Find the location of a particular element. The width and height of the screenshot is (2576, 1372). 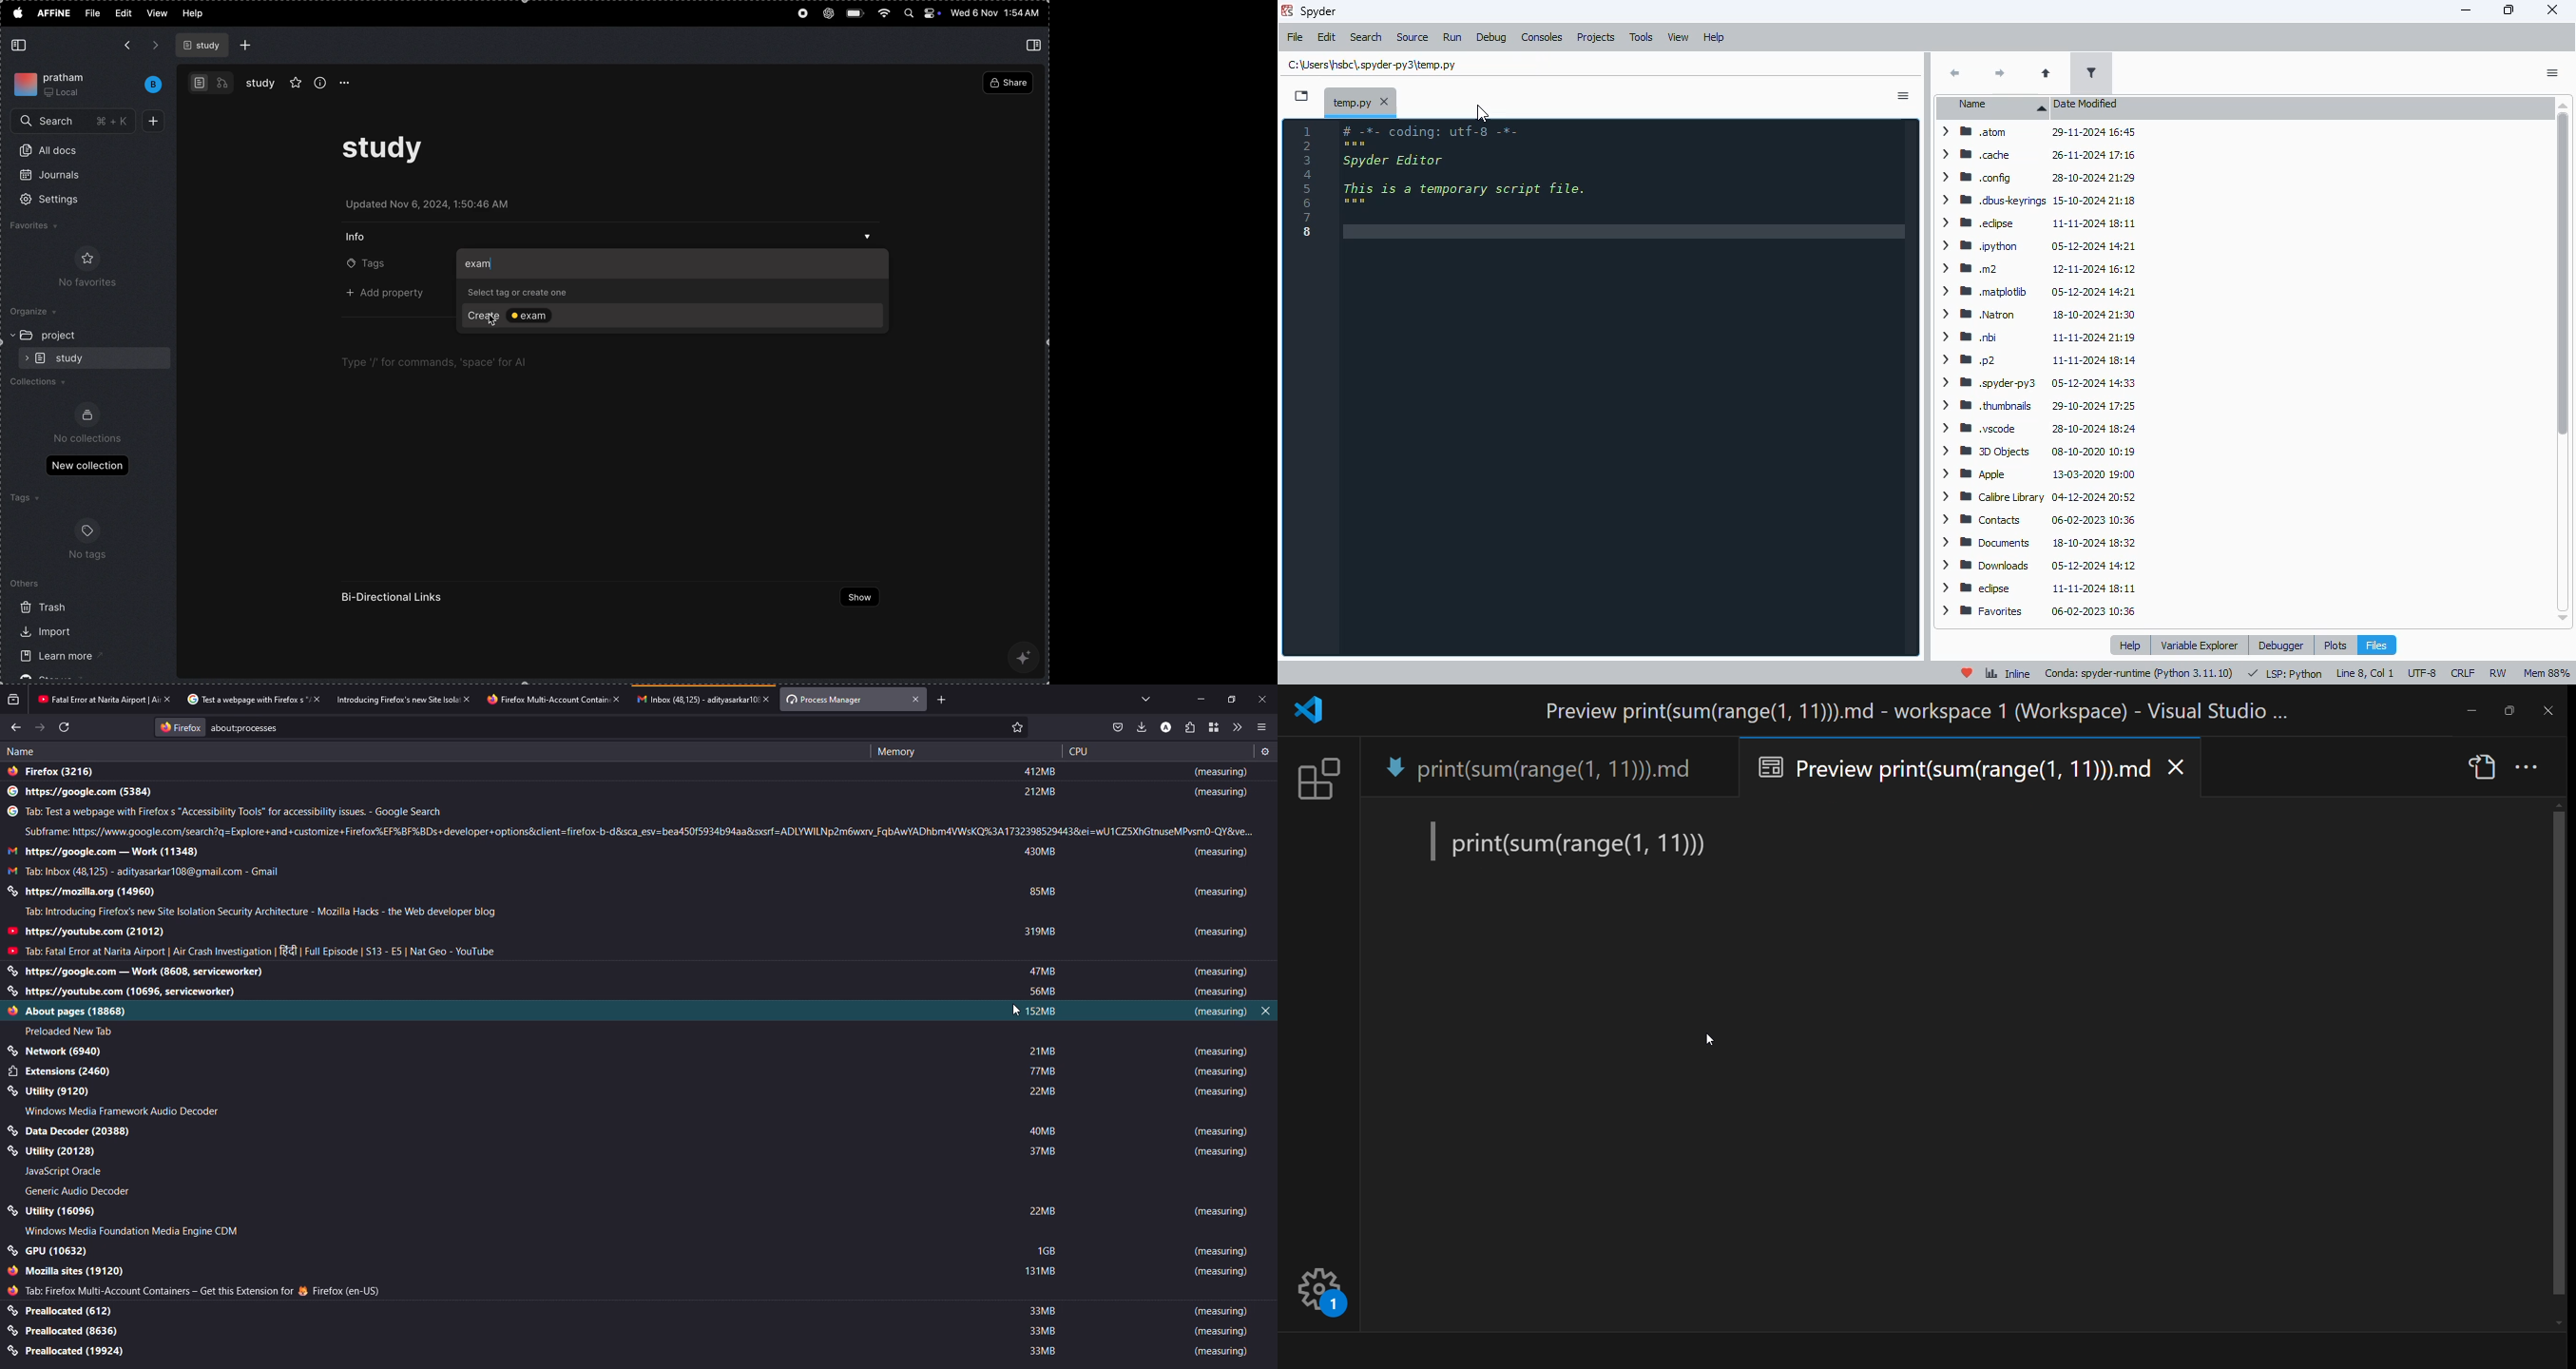

back is located at coordinates (1955, 72).